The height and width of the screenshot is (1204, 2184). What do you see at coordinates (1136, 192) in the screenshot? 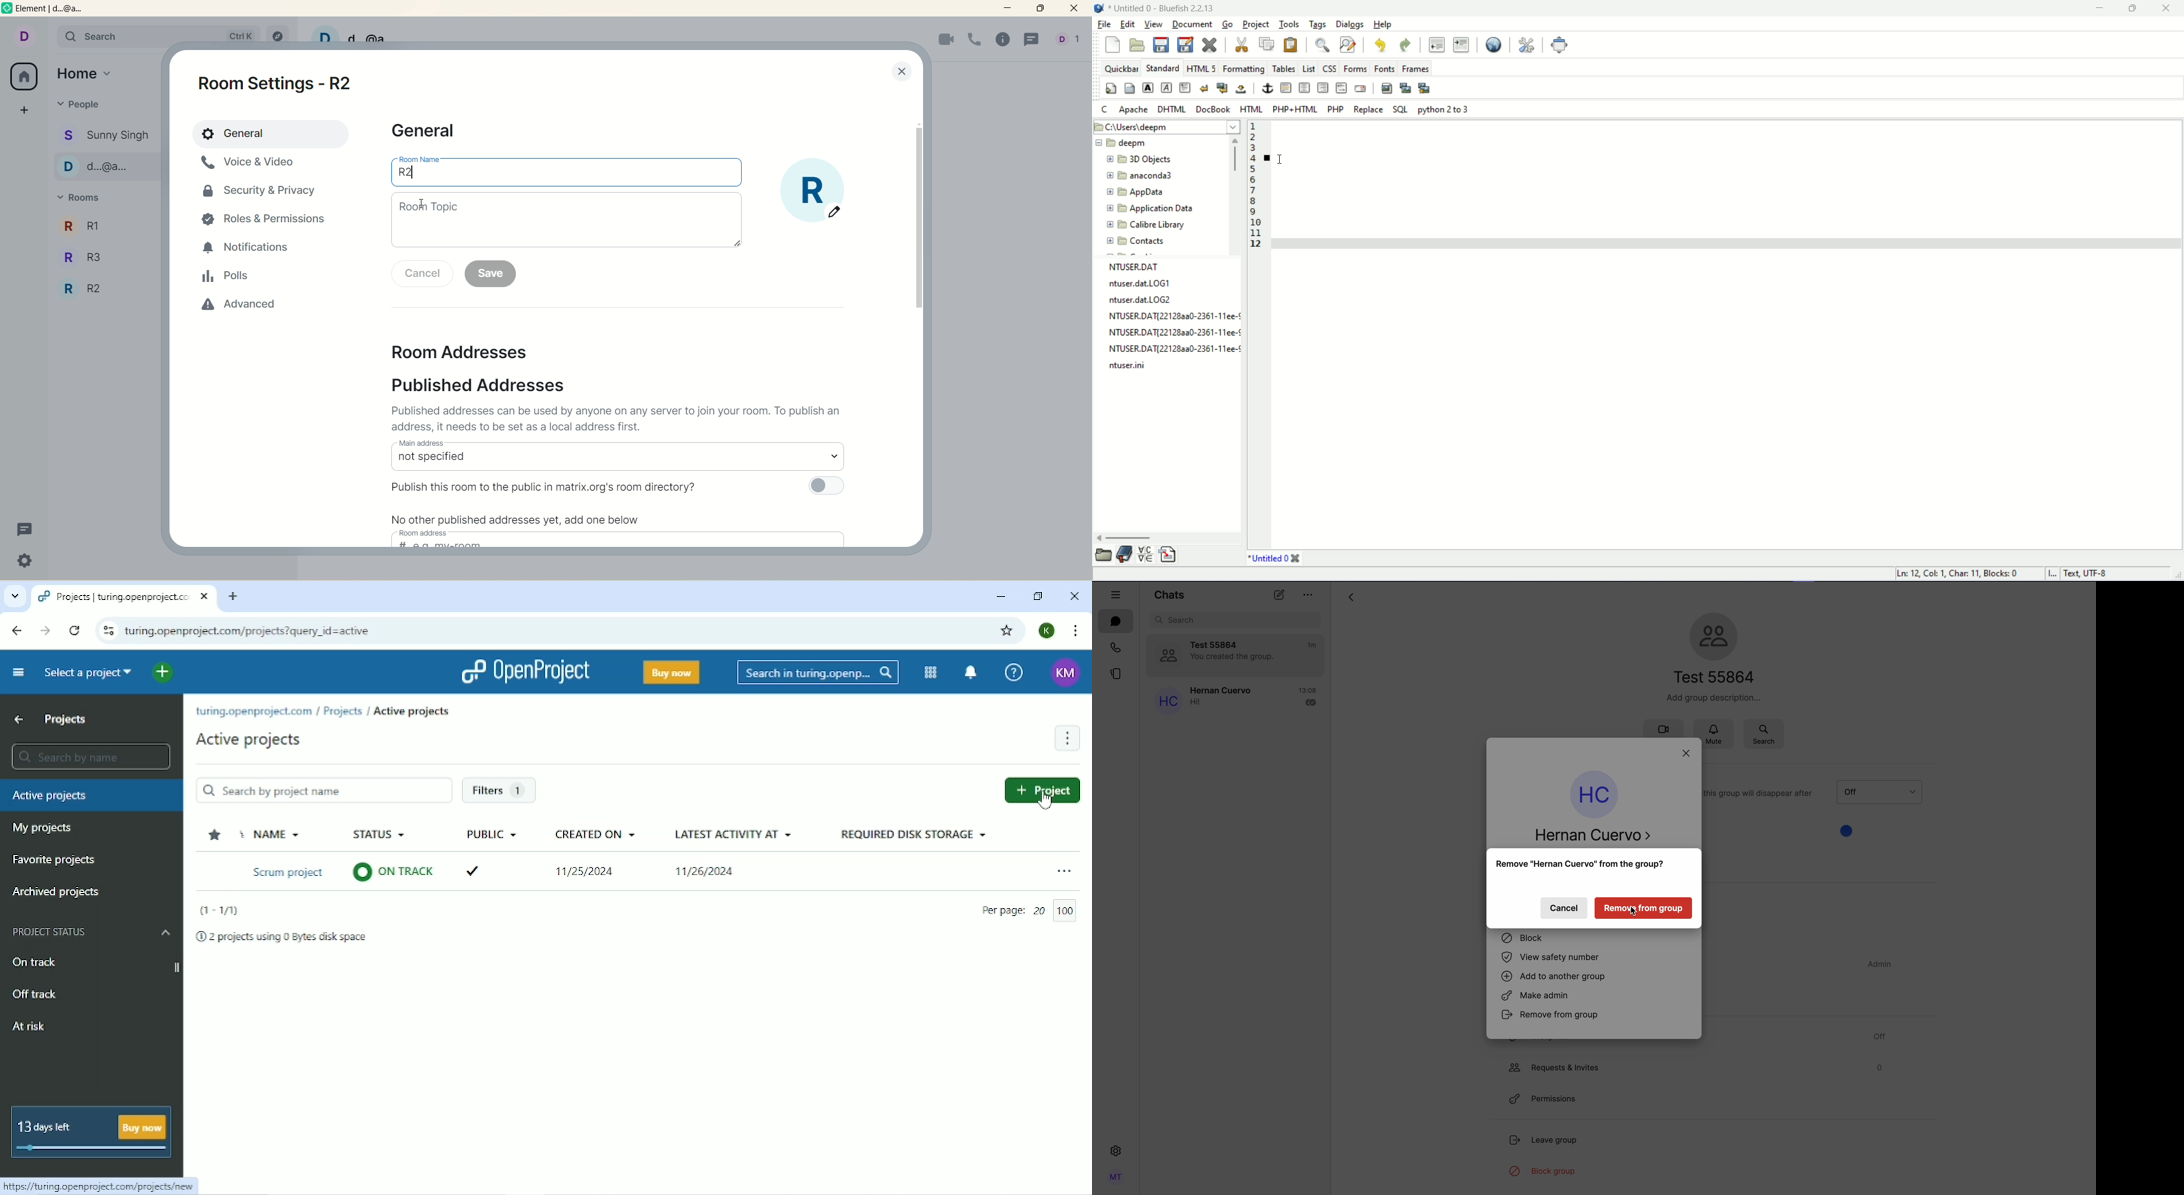
I see `app data` at bounding box center [1136, 192].